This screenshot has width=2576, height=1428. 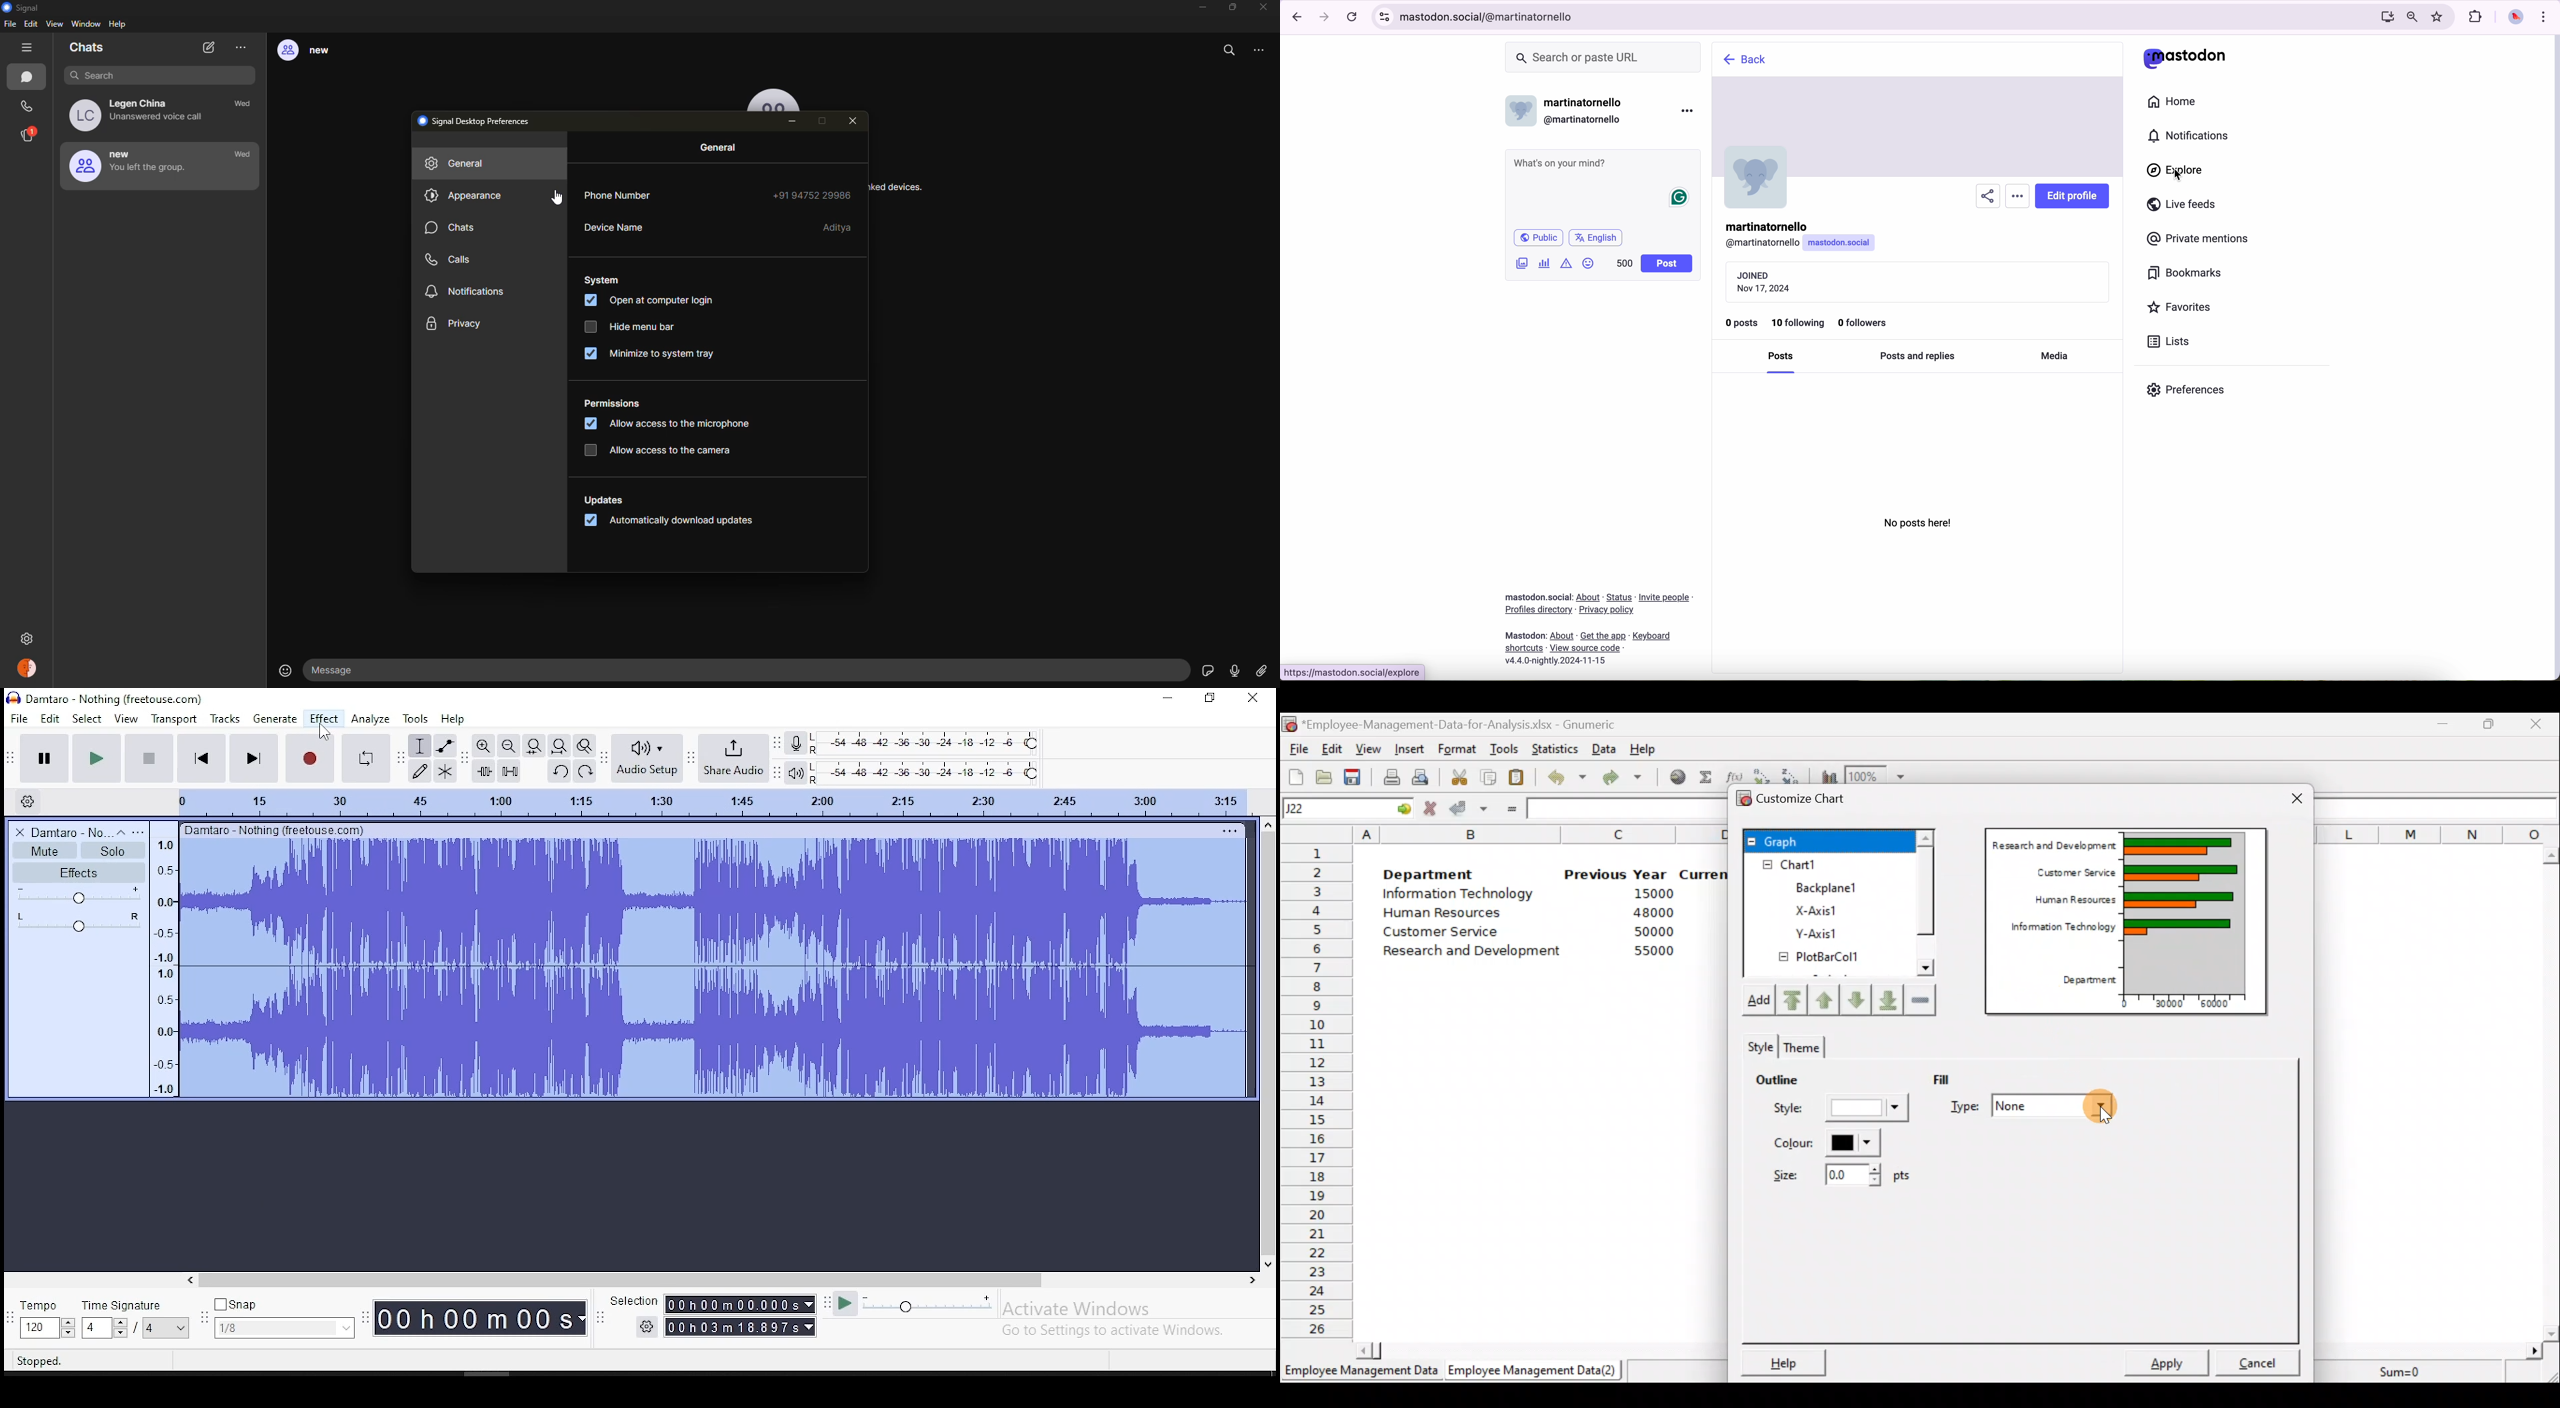 I want to click on 50000, so click(x=2211, y=1007).